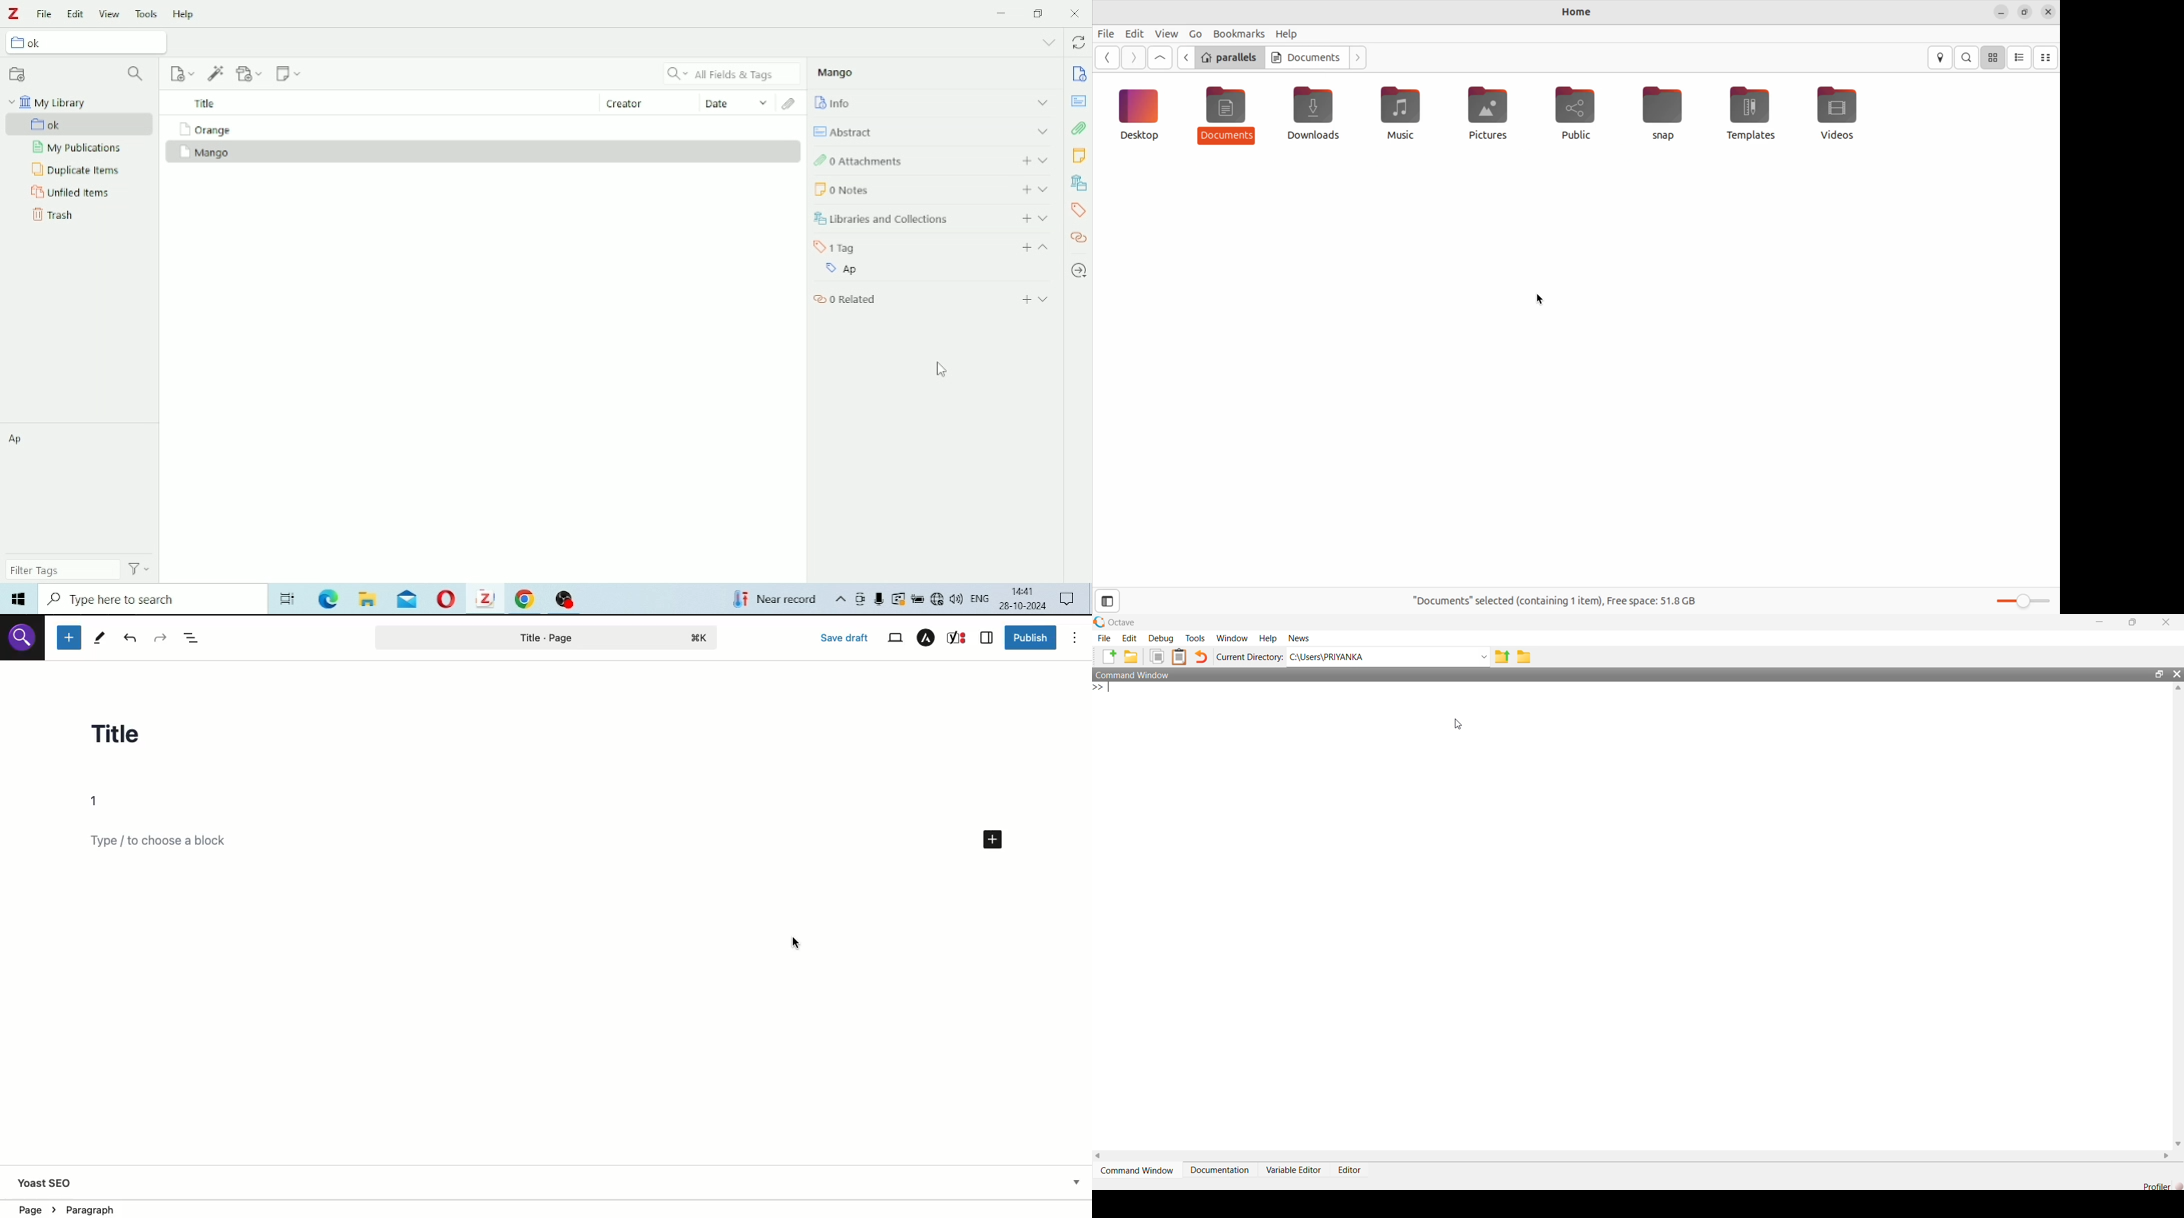  What do you see at coordinates (328, 600) in the screenshot?
I see `Microsoft Edge` at bounding box center [328, 600].